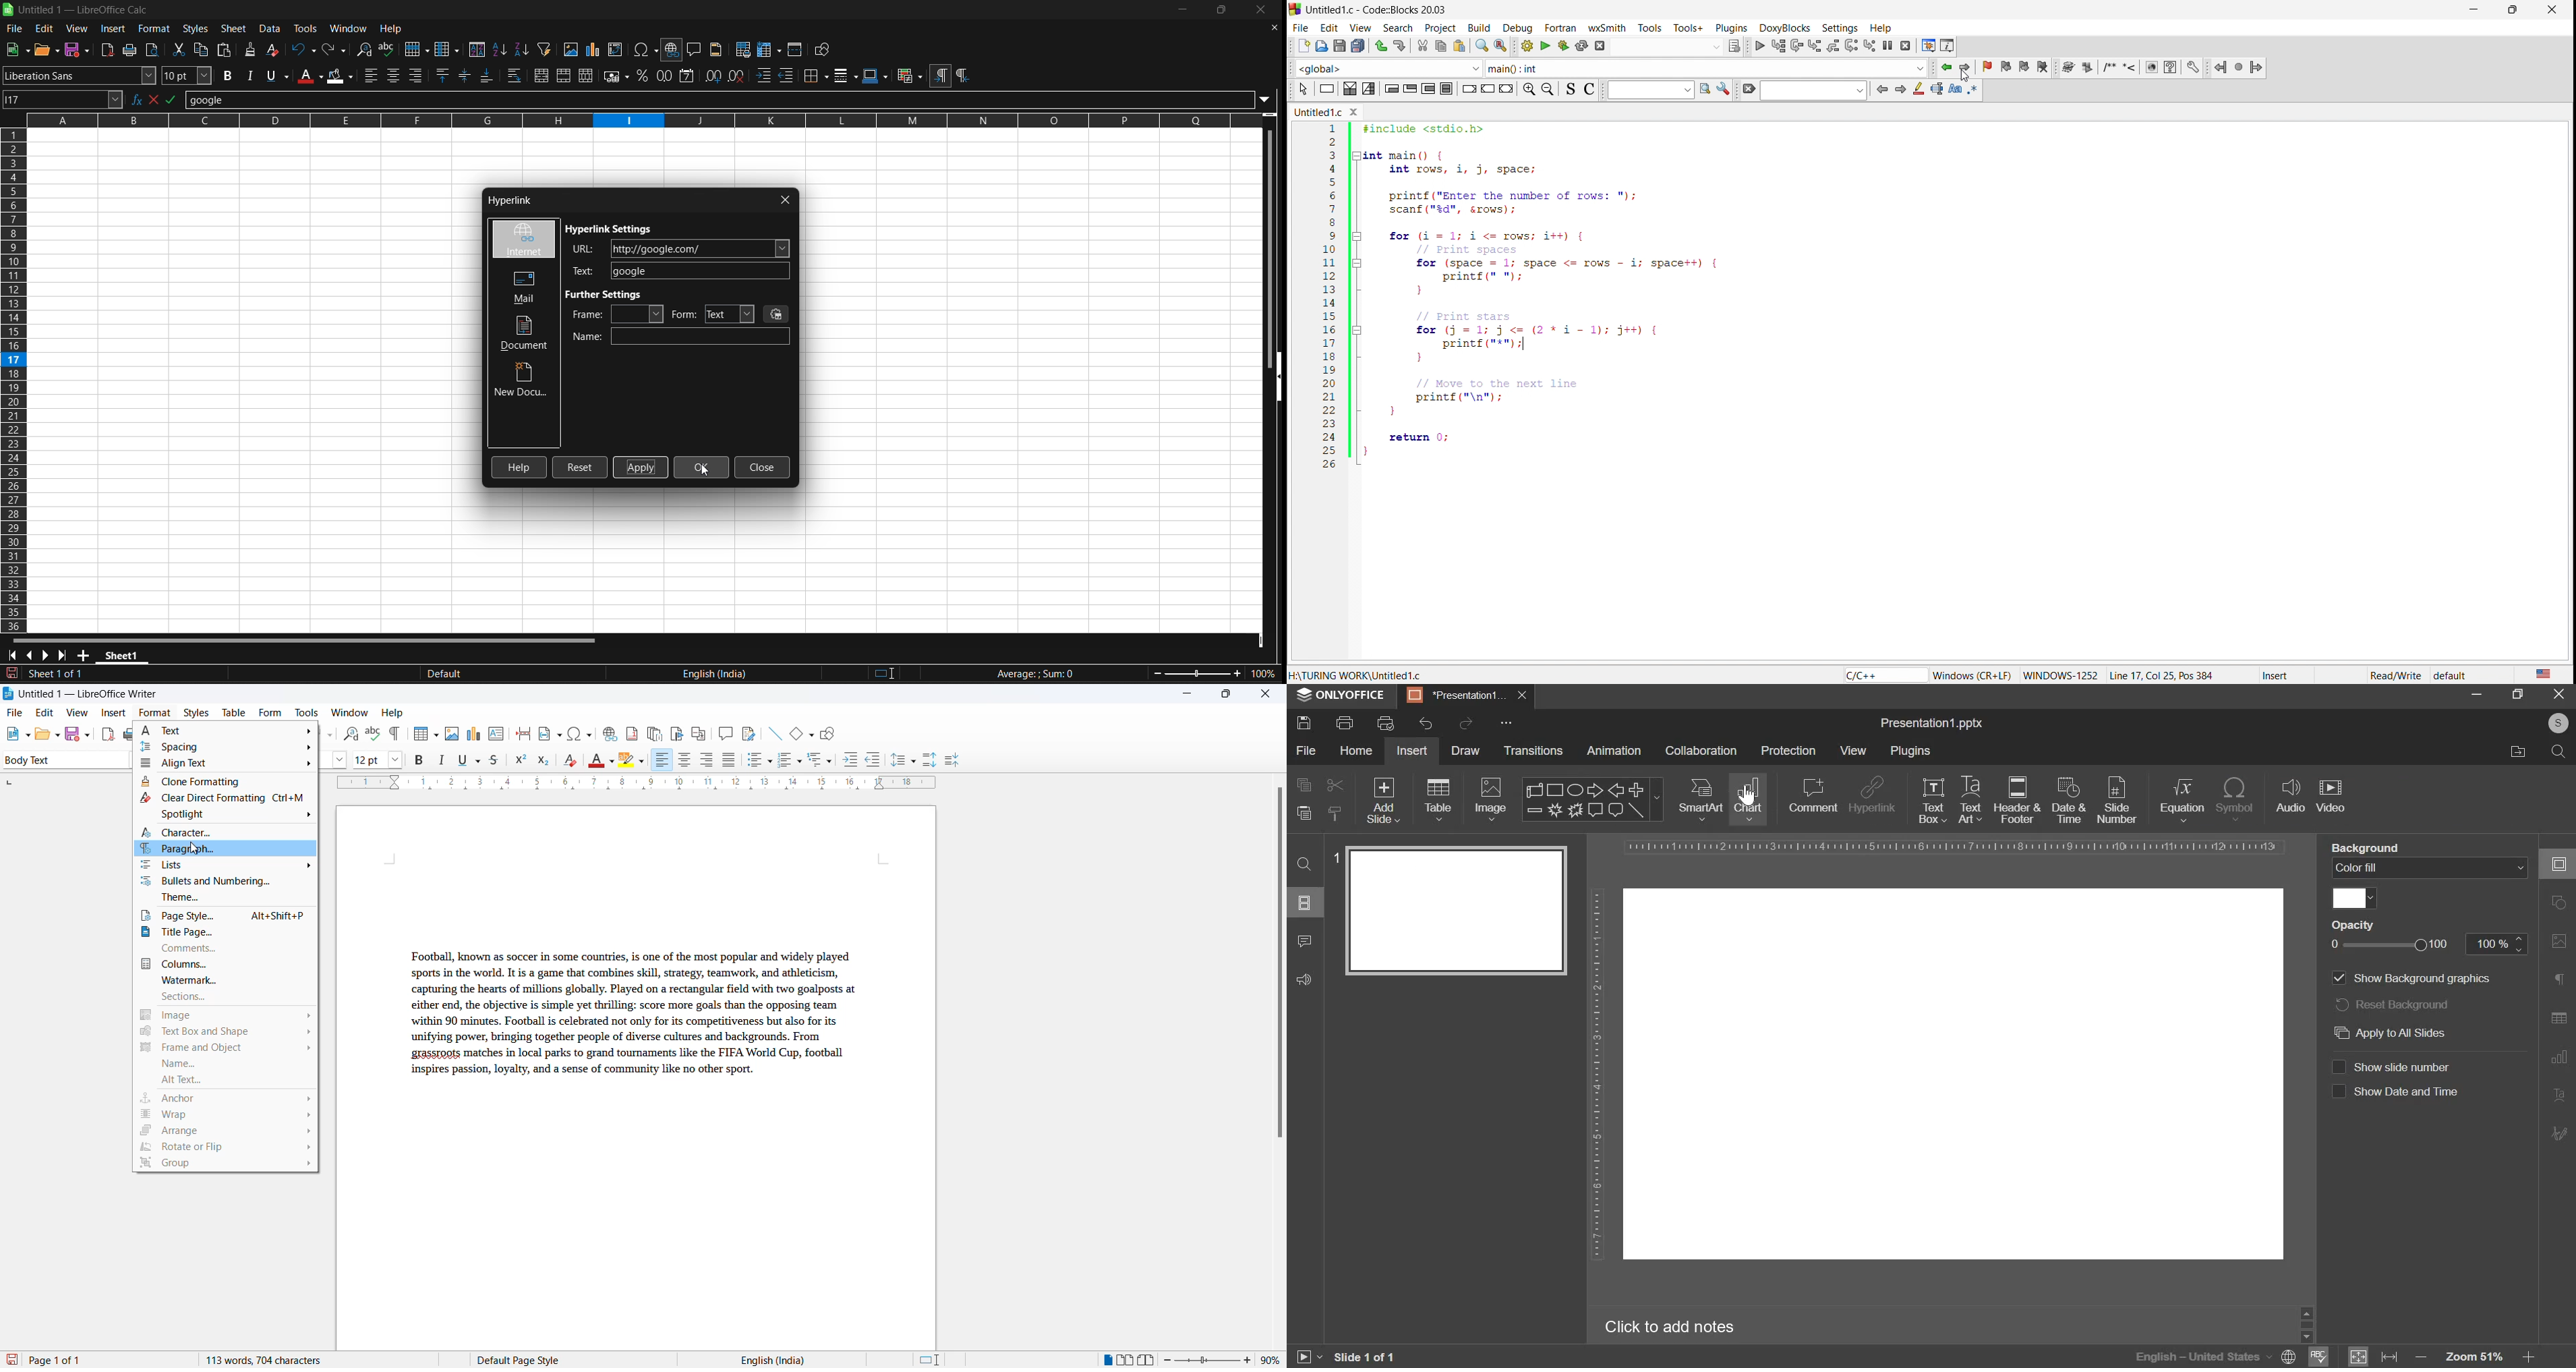 The height and width of the screenshot is (1372, 2576). What do you see at coordinates (548, 674) in the screenshot?
I see `default` at bounding box center [548, 674].